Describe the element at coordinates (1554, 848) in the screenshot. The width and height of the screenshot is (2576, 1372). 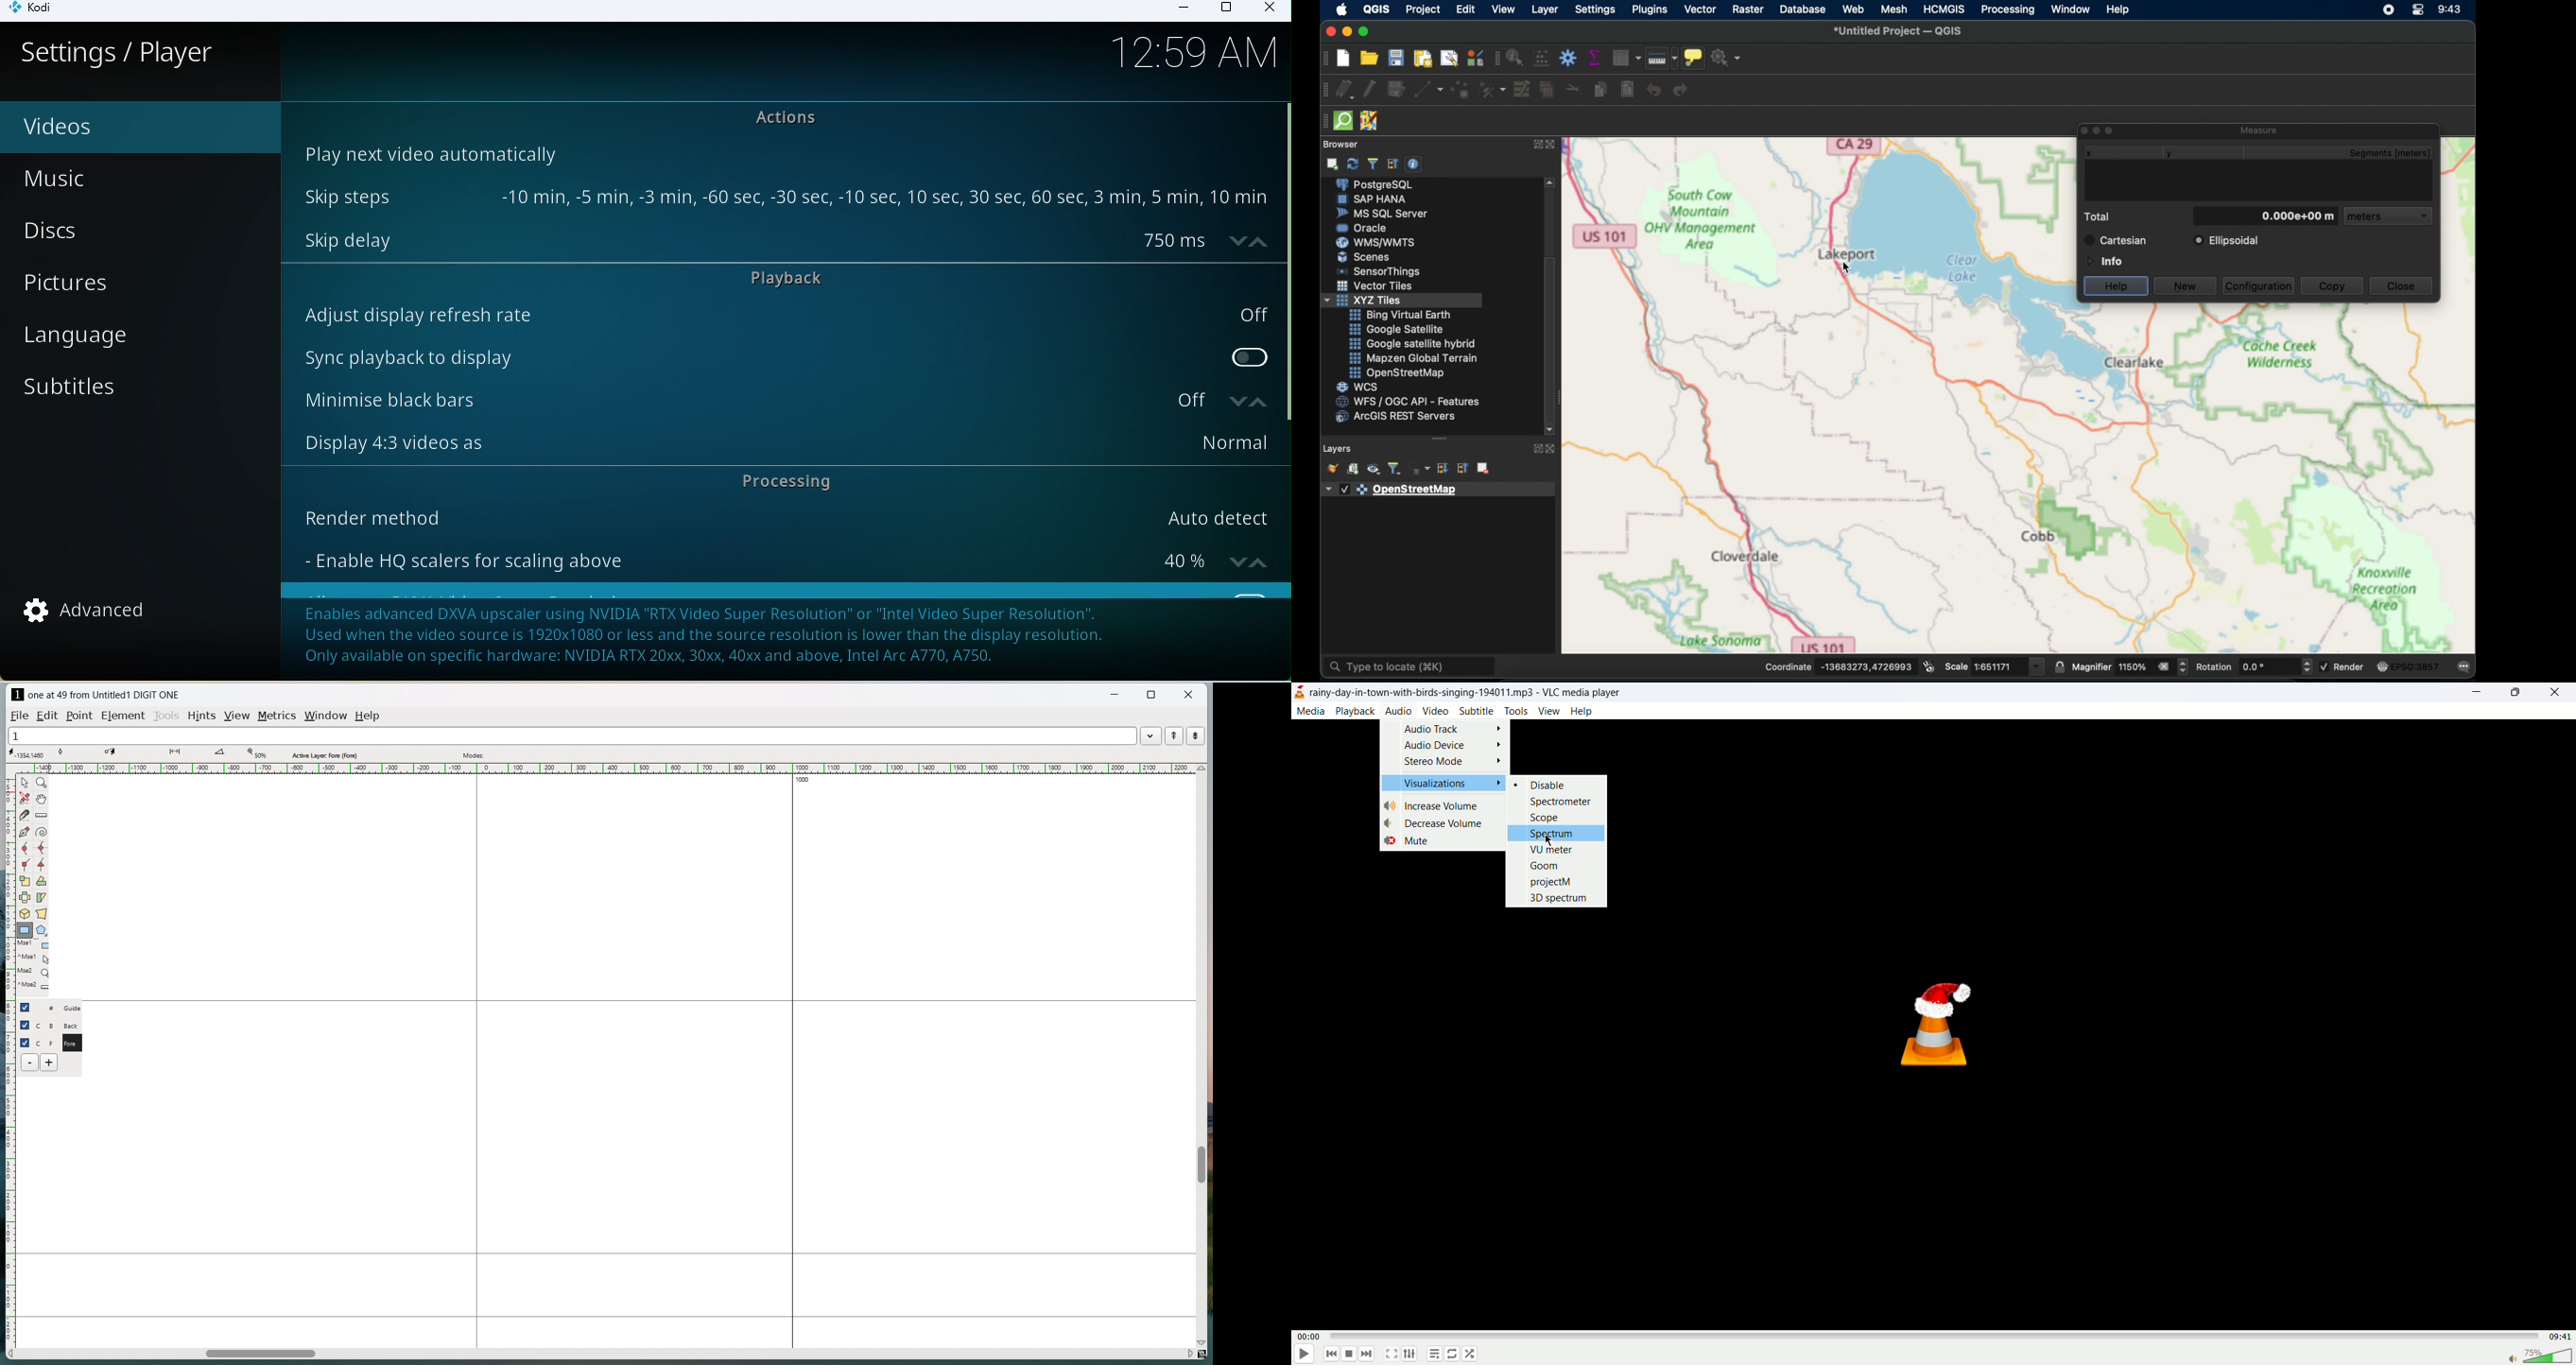
I see `VU meter` at that location.